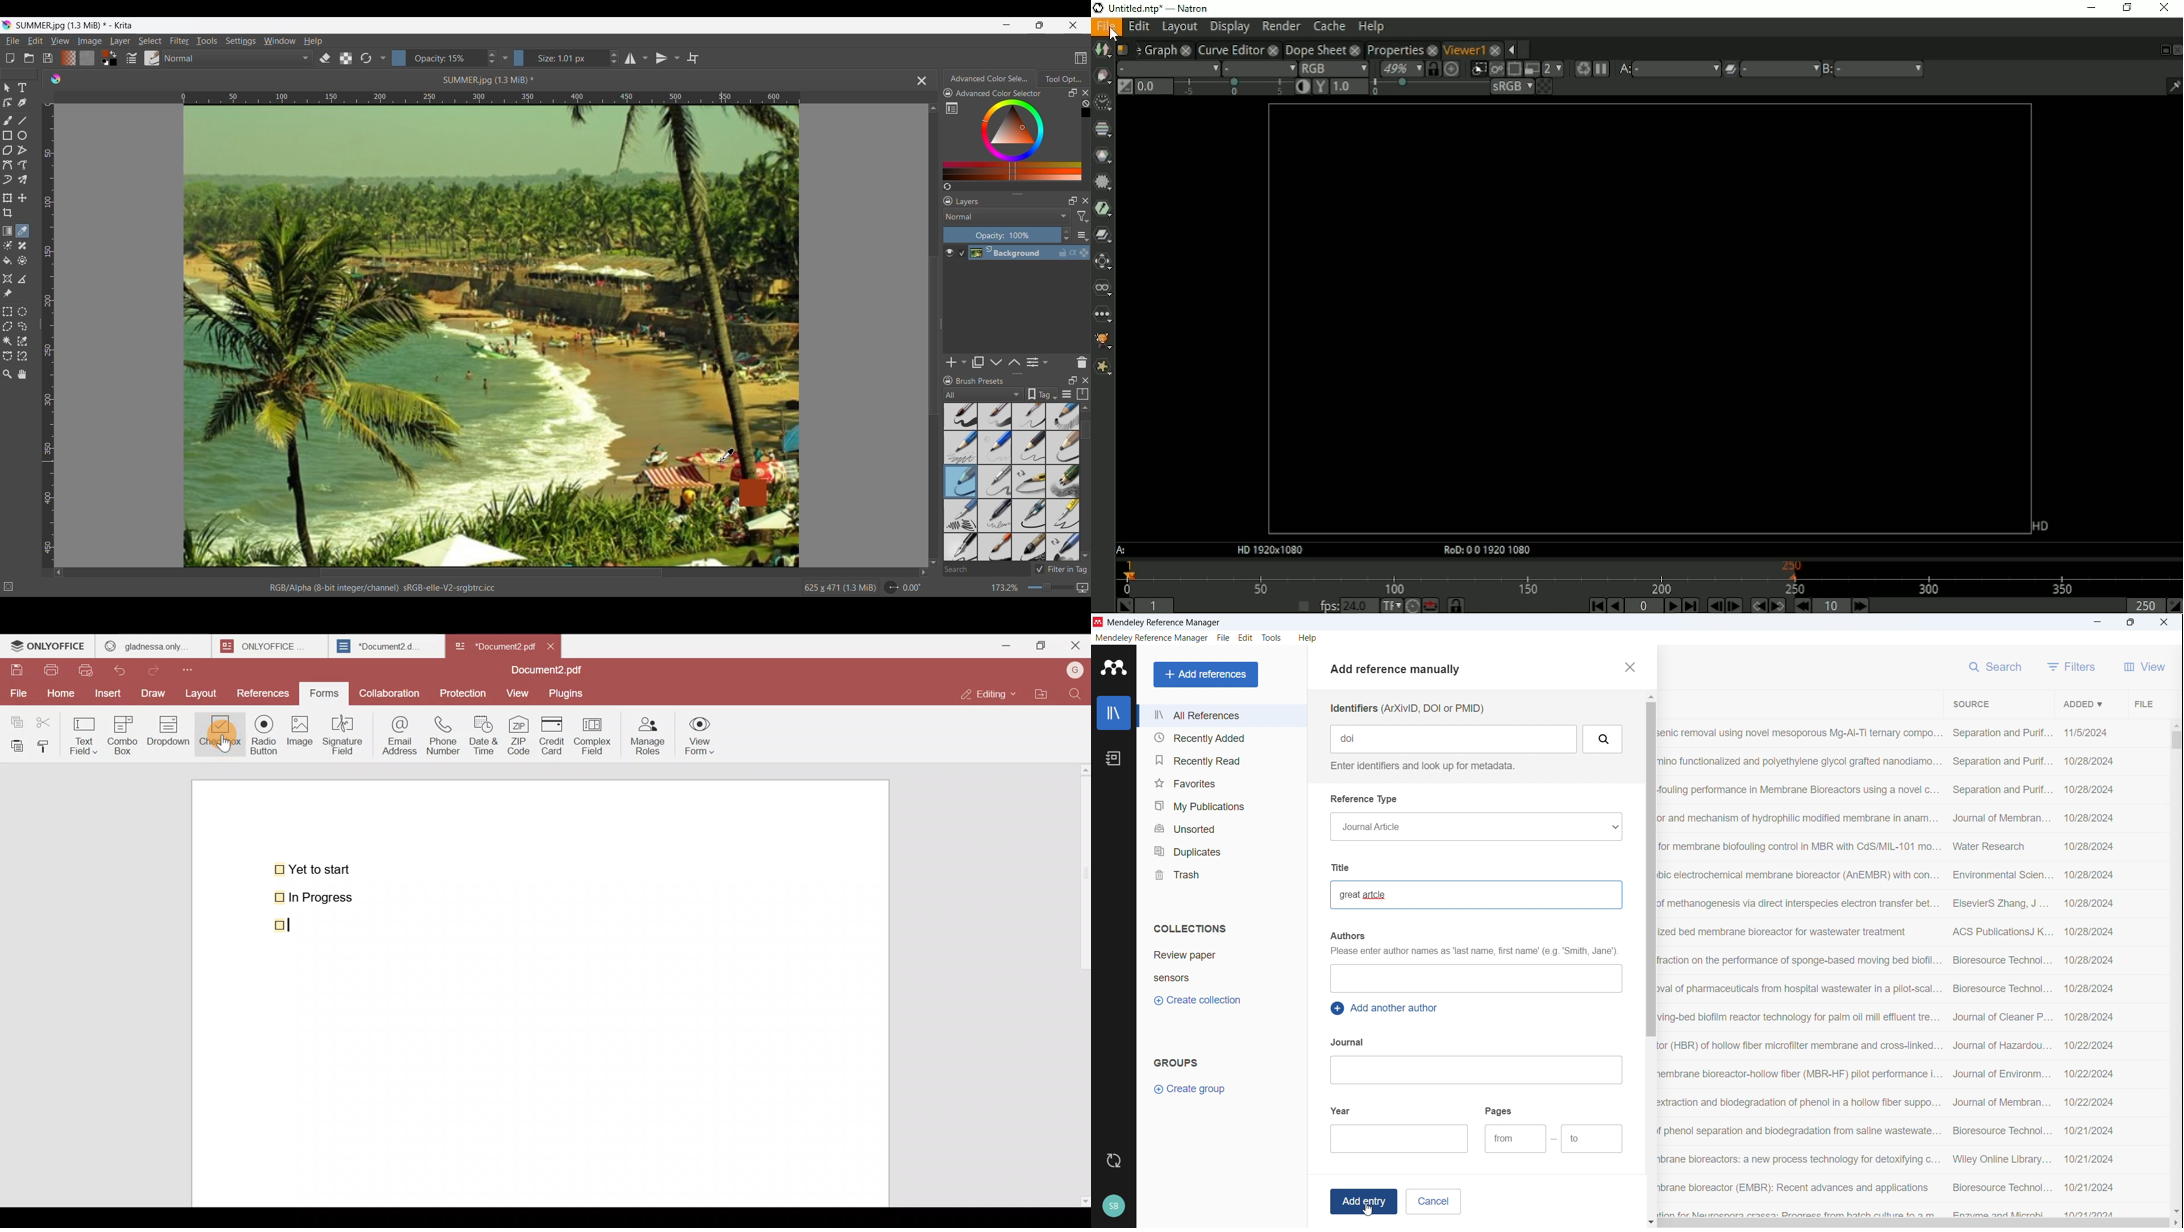  I want to click on Tools , so click(1272, 638).